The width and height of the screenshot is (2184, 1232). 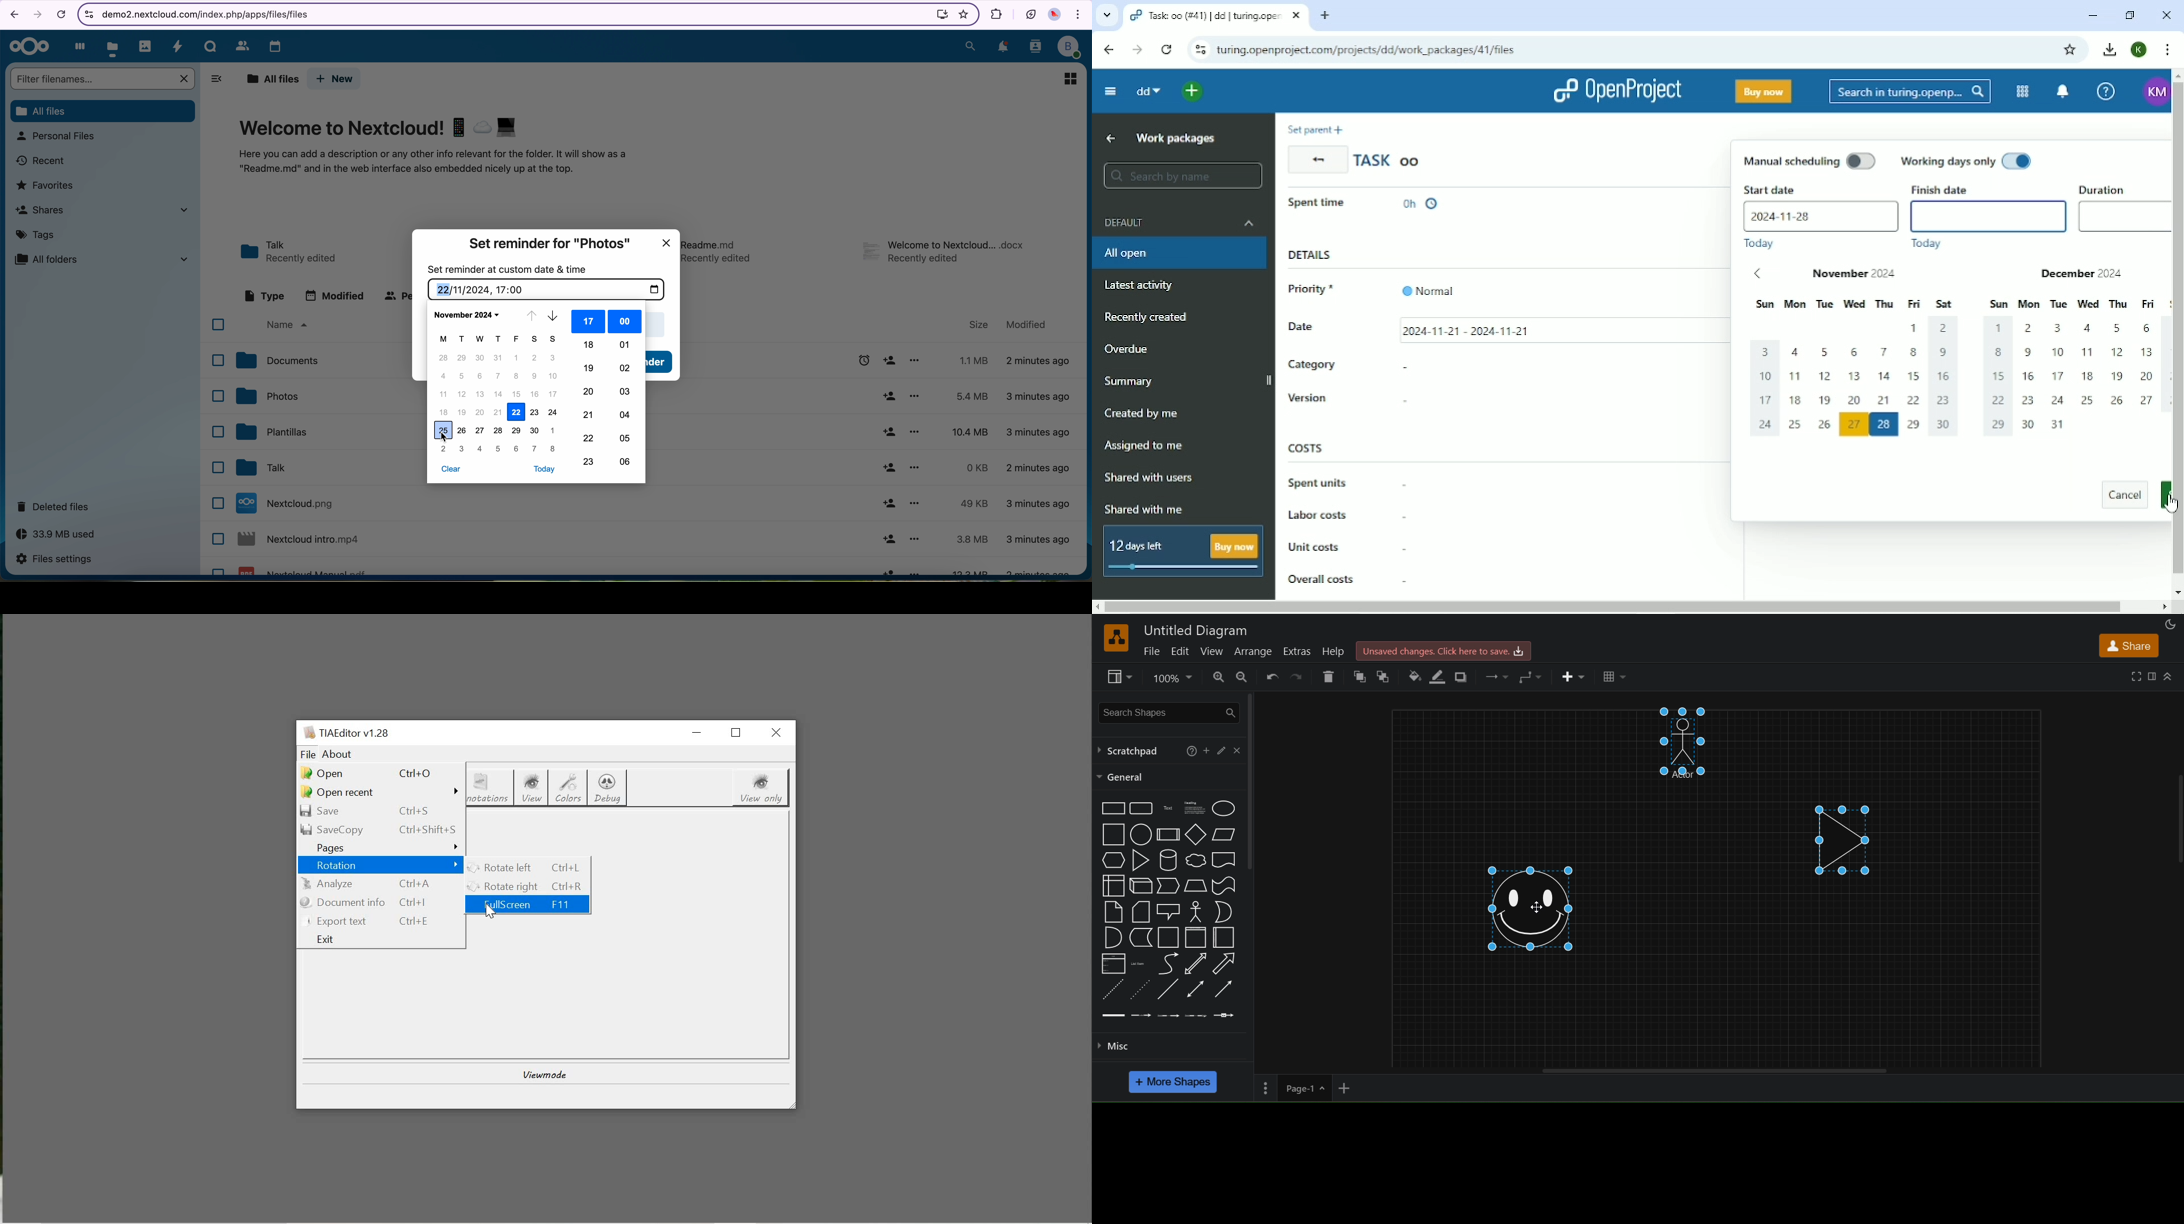 What do you see at coordinates (1118, 675) in the screenshot?
I see `view` at bounding box center [1118, 675].